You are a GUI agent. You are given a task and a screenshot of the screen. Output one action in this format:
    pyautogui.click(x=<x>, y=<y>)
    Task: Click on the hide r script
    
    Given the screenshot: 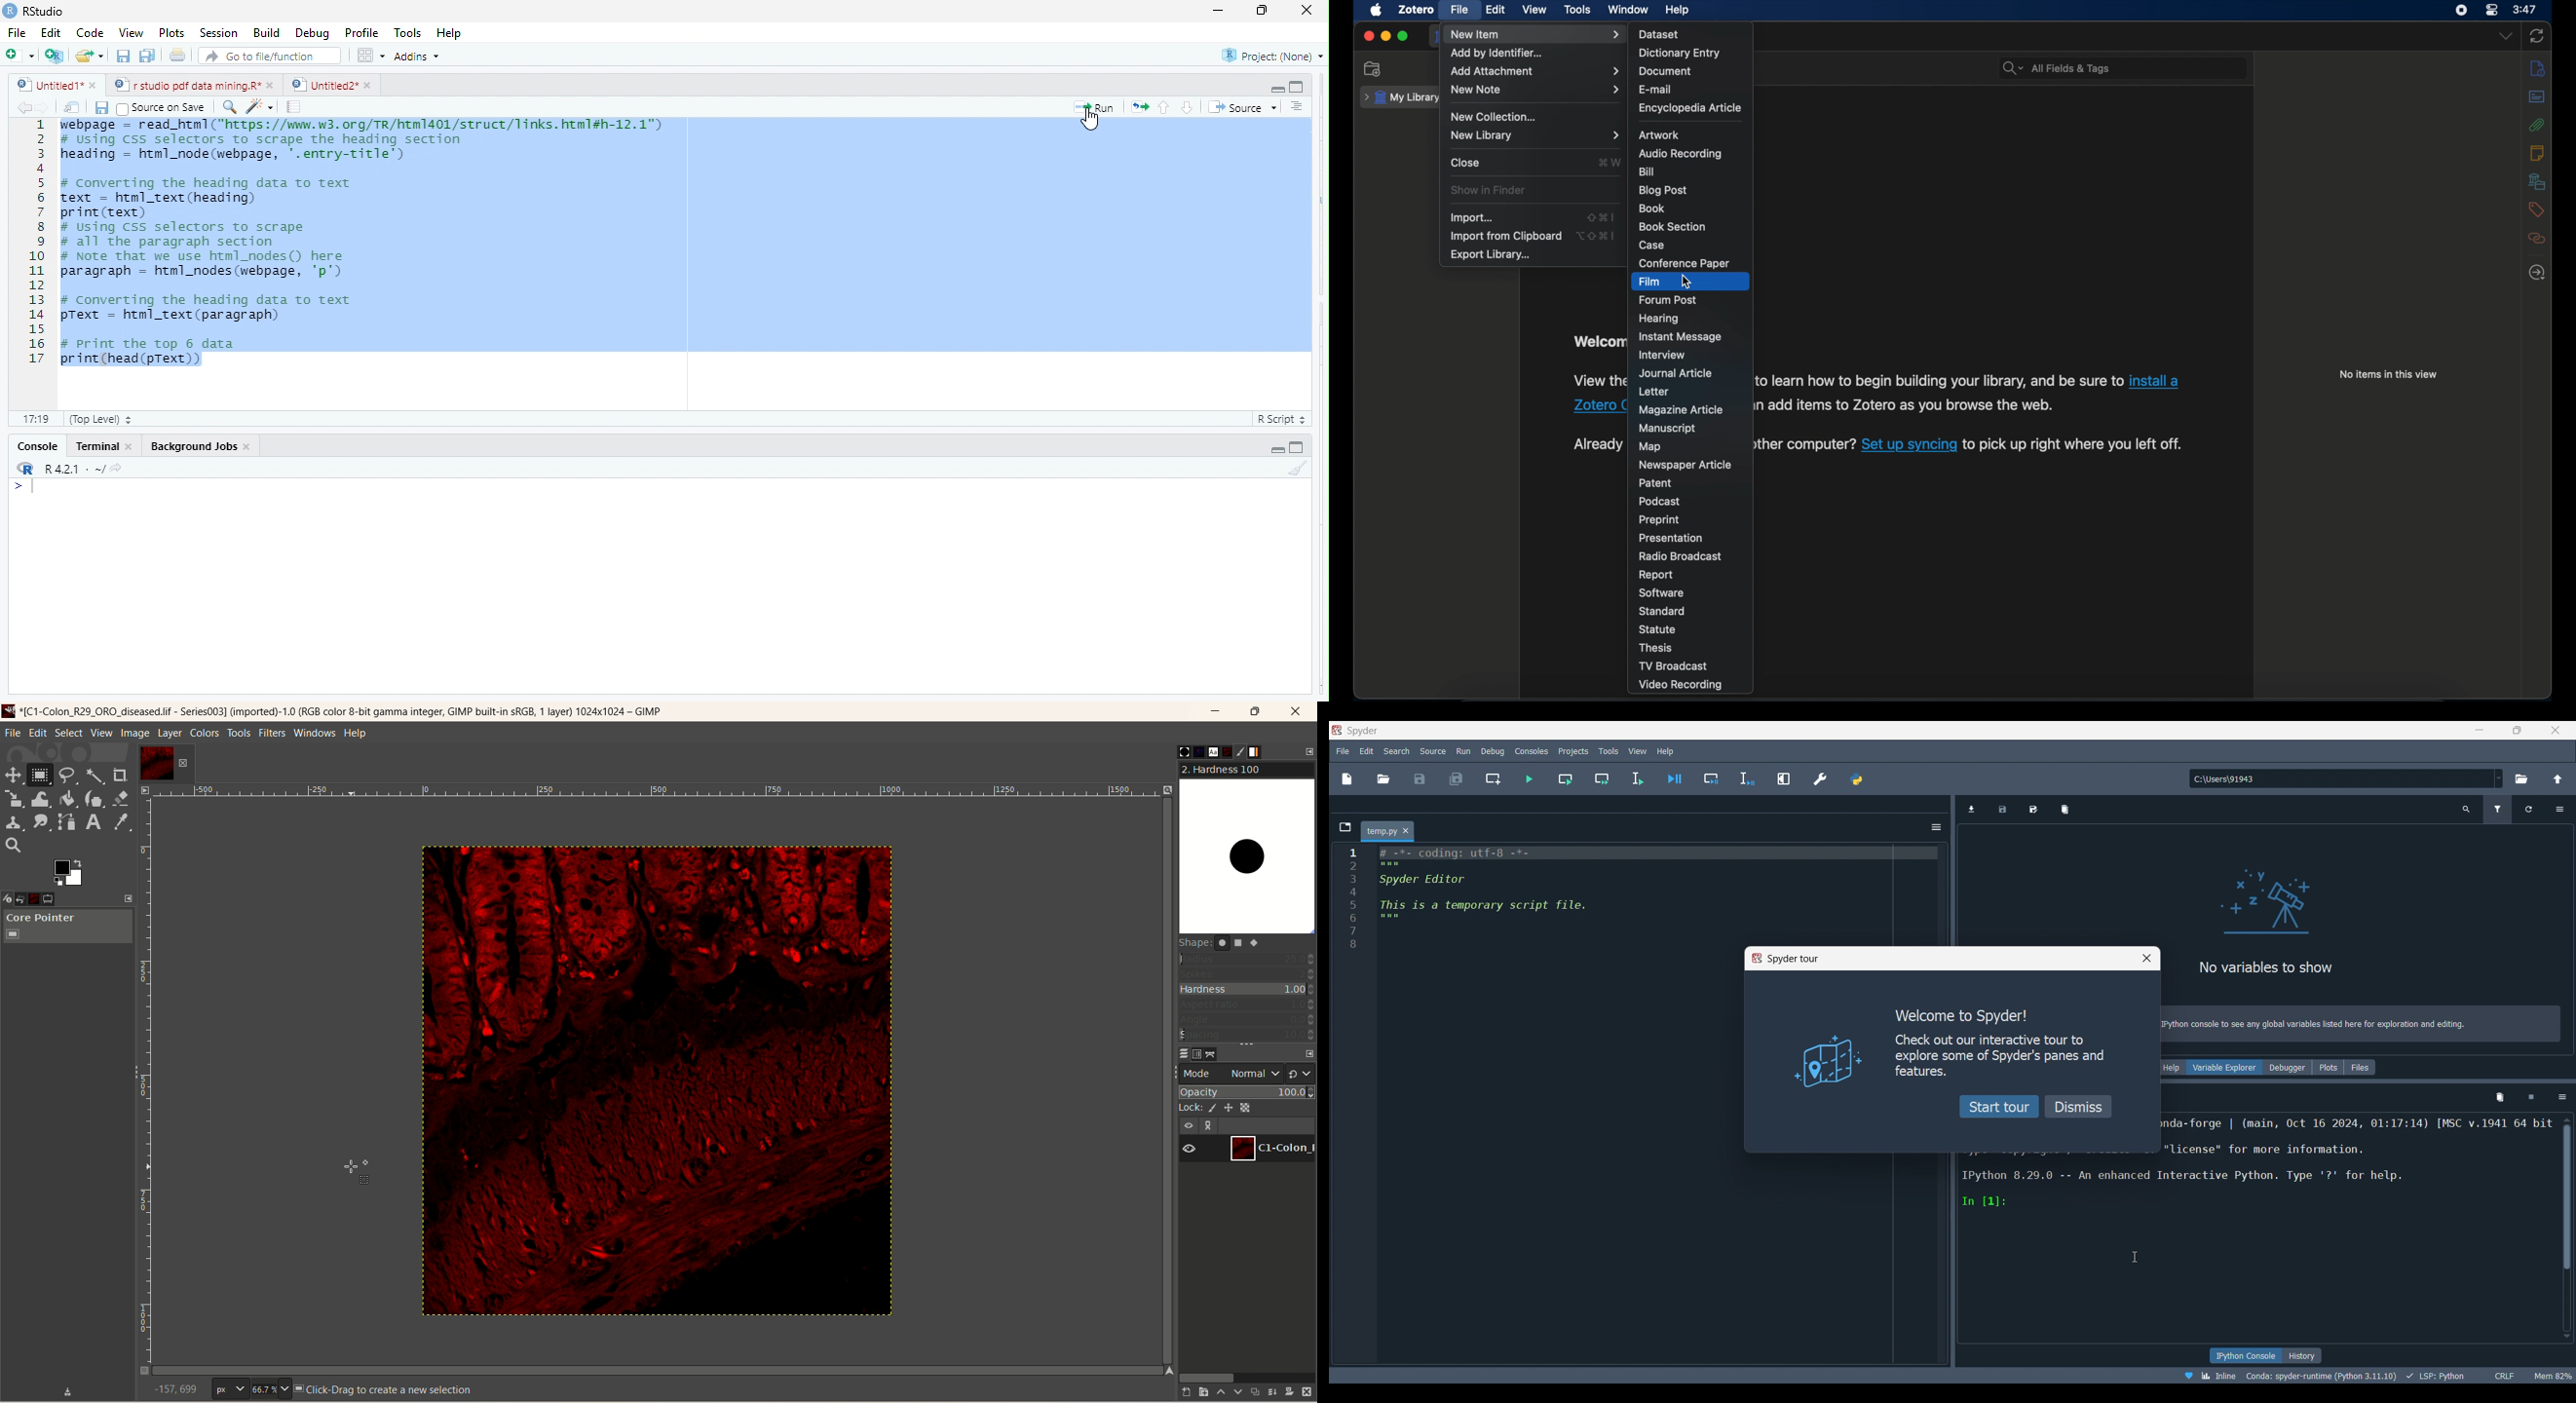 What is the action you would take?
    pyautogui.click(x=1275, y=87)
    